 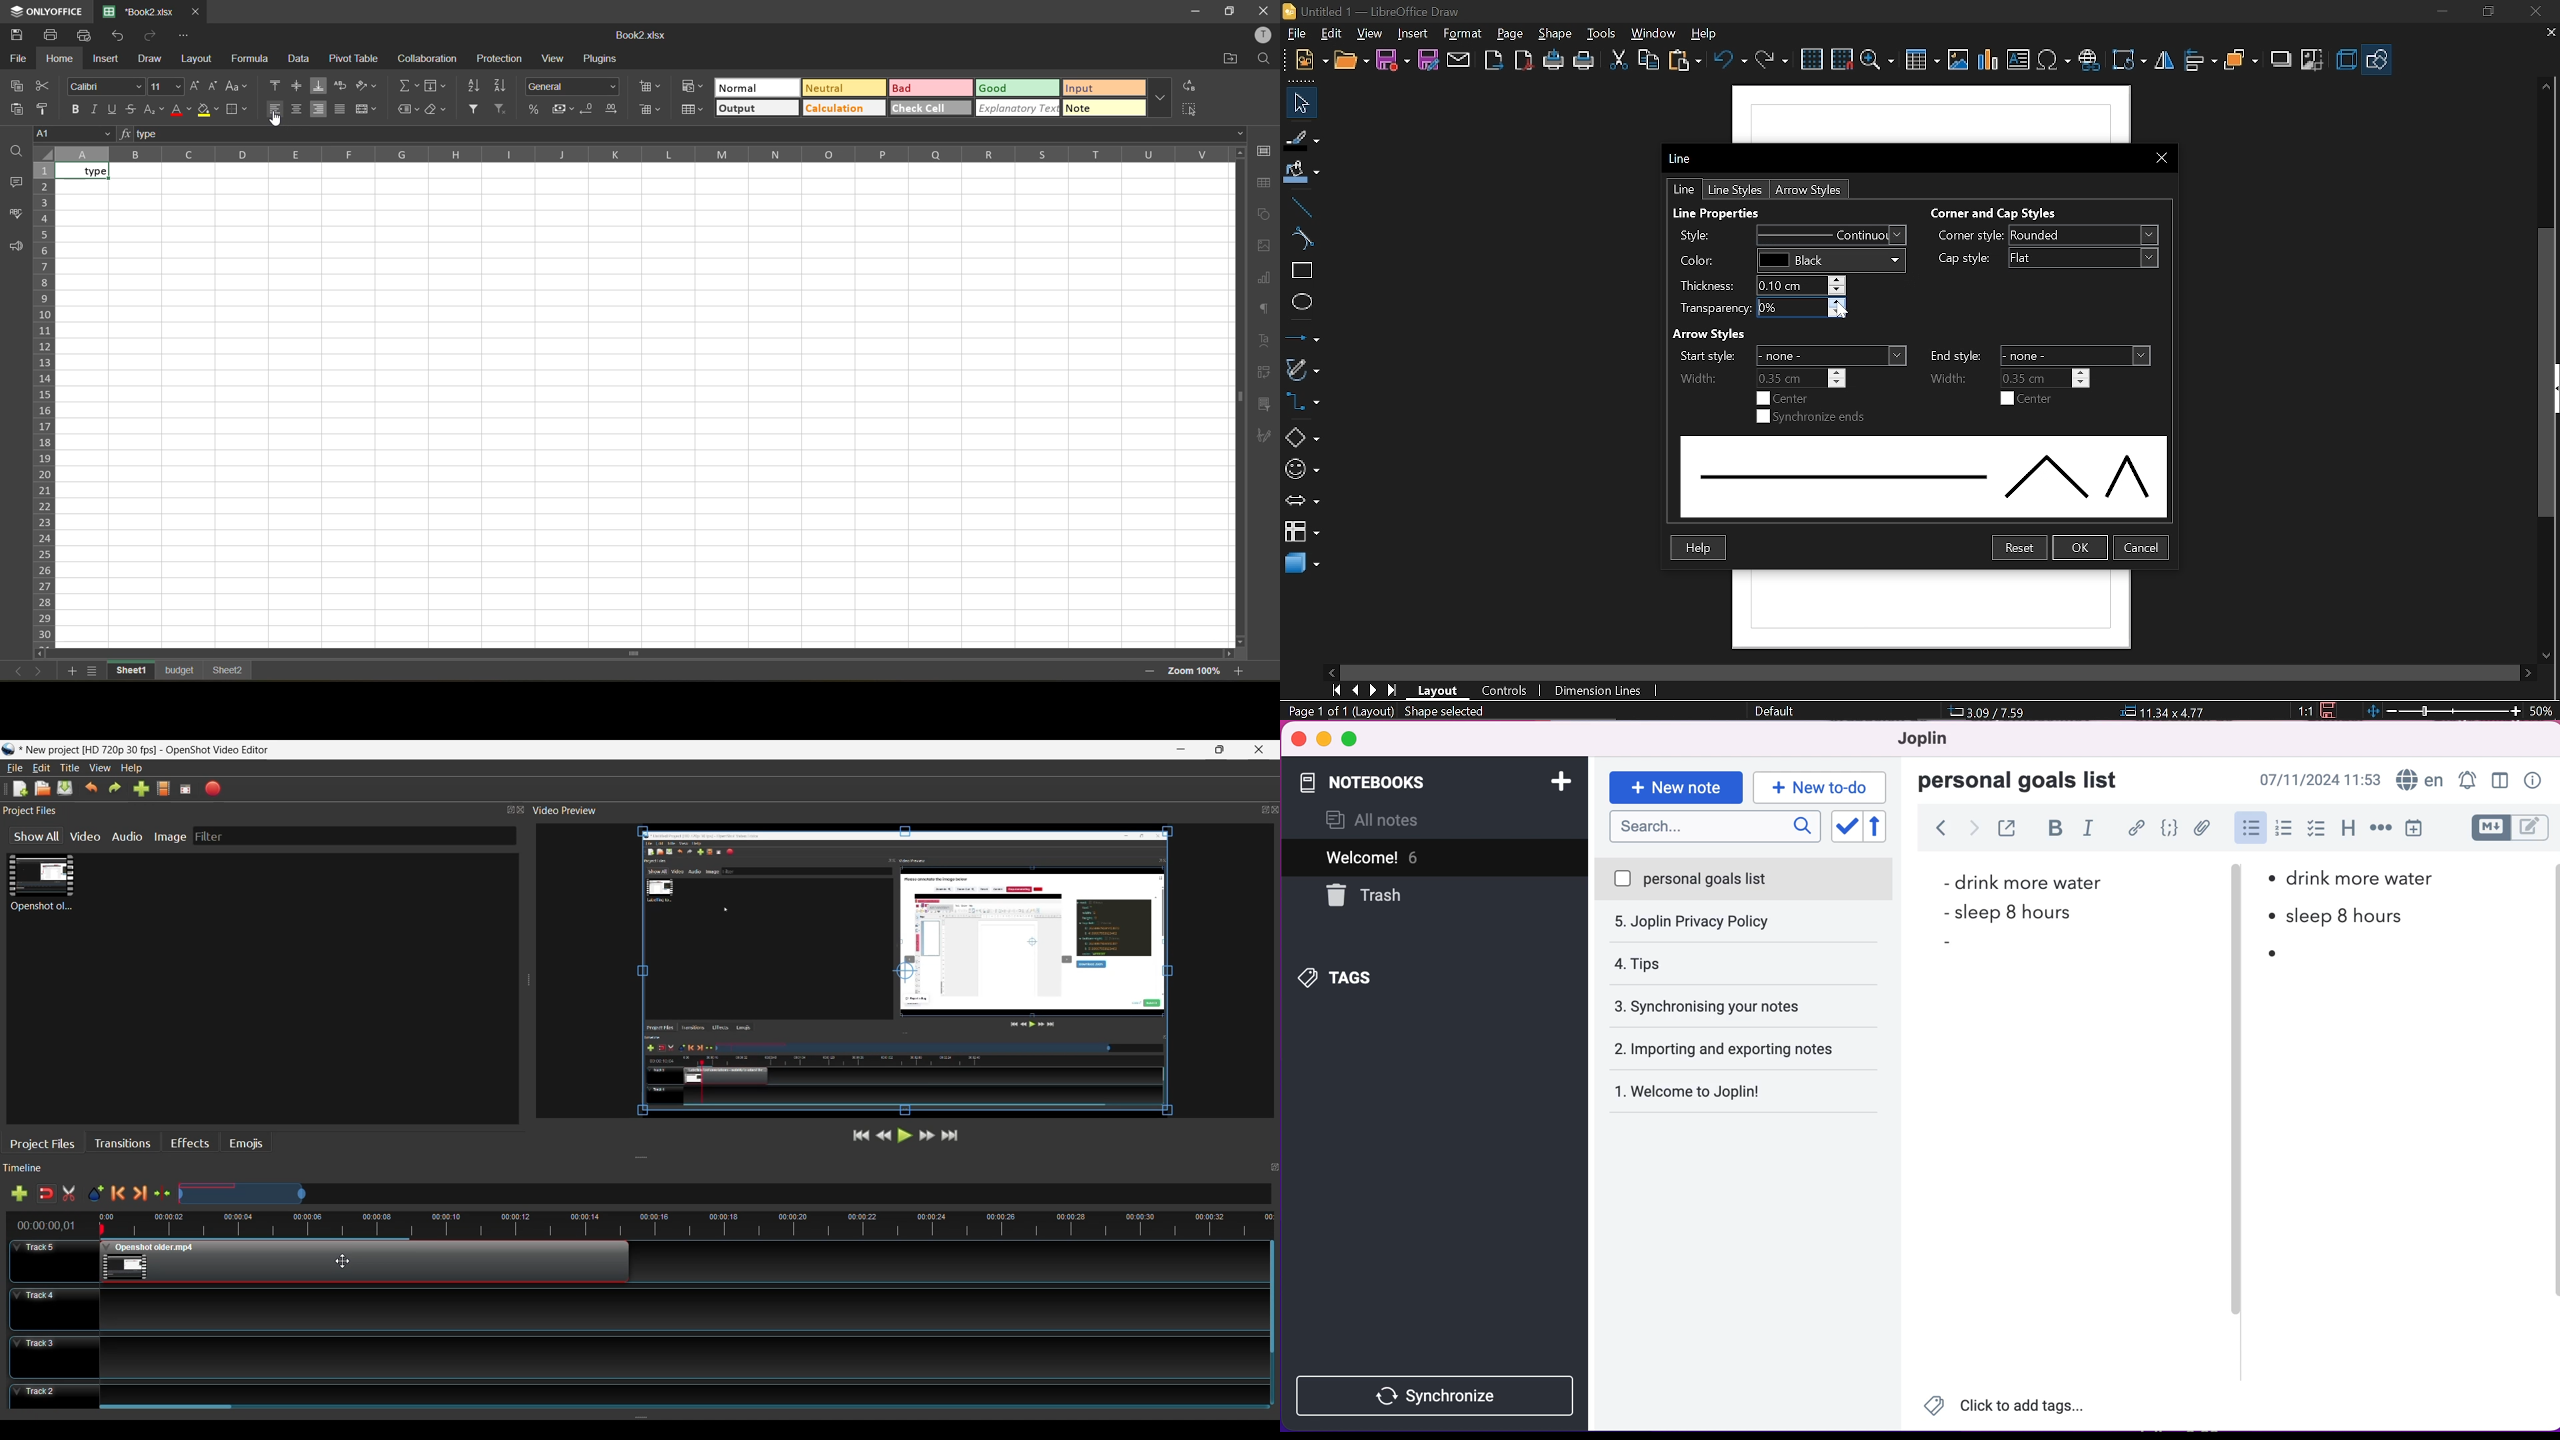 I want to click on shape, so click(x=1554, y=33).